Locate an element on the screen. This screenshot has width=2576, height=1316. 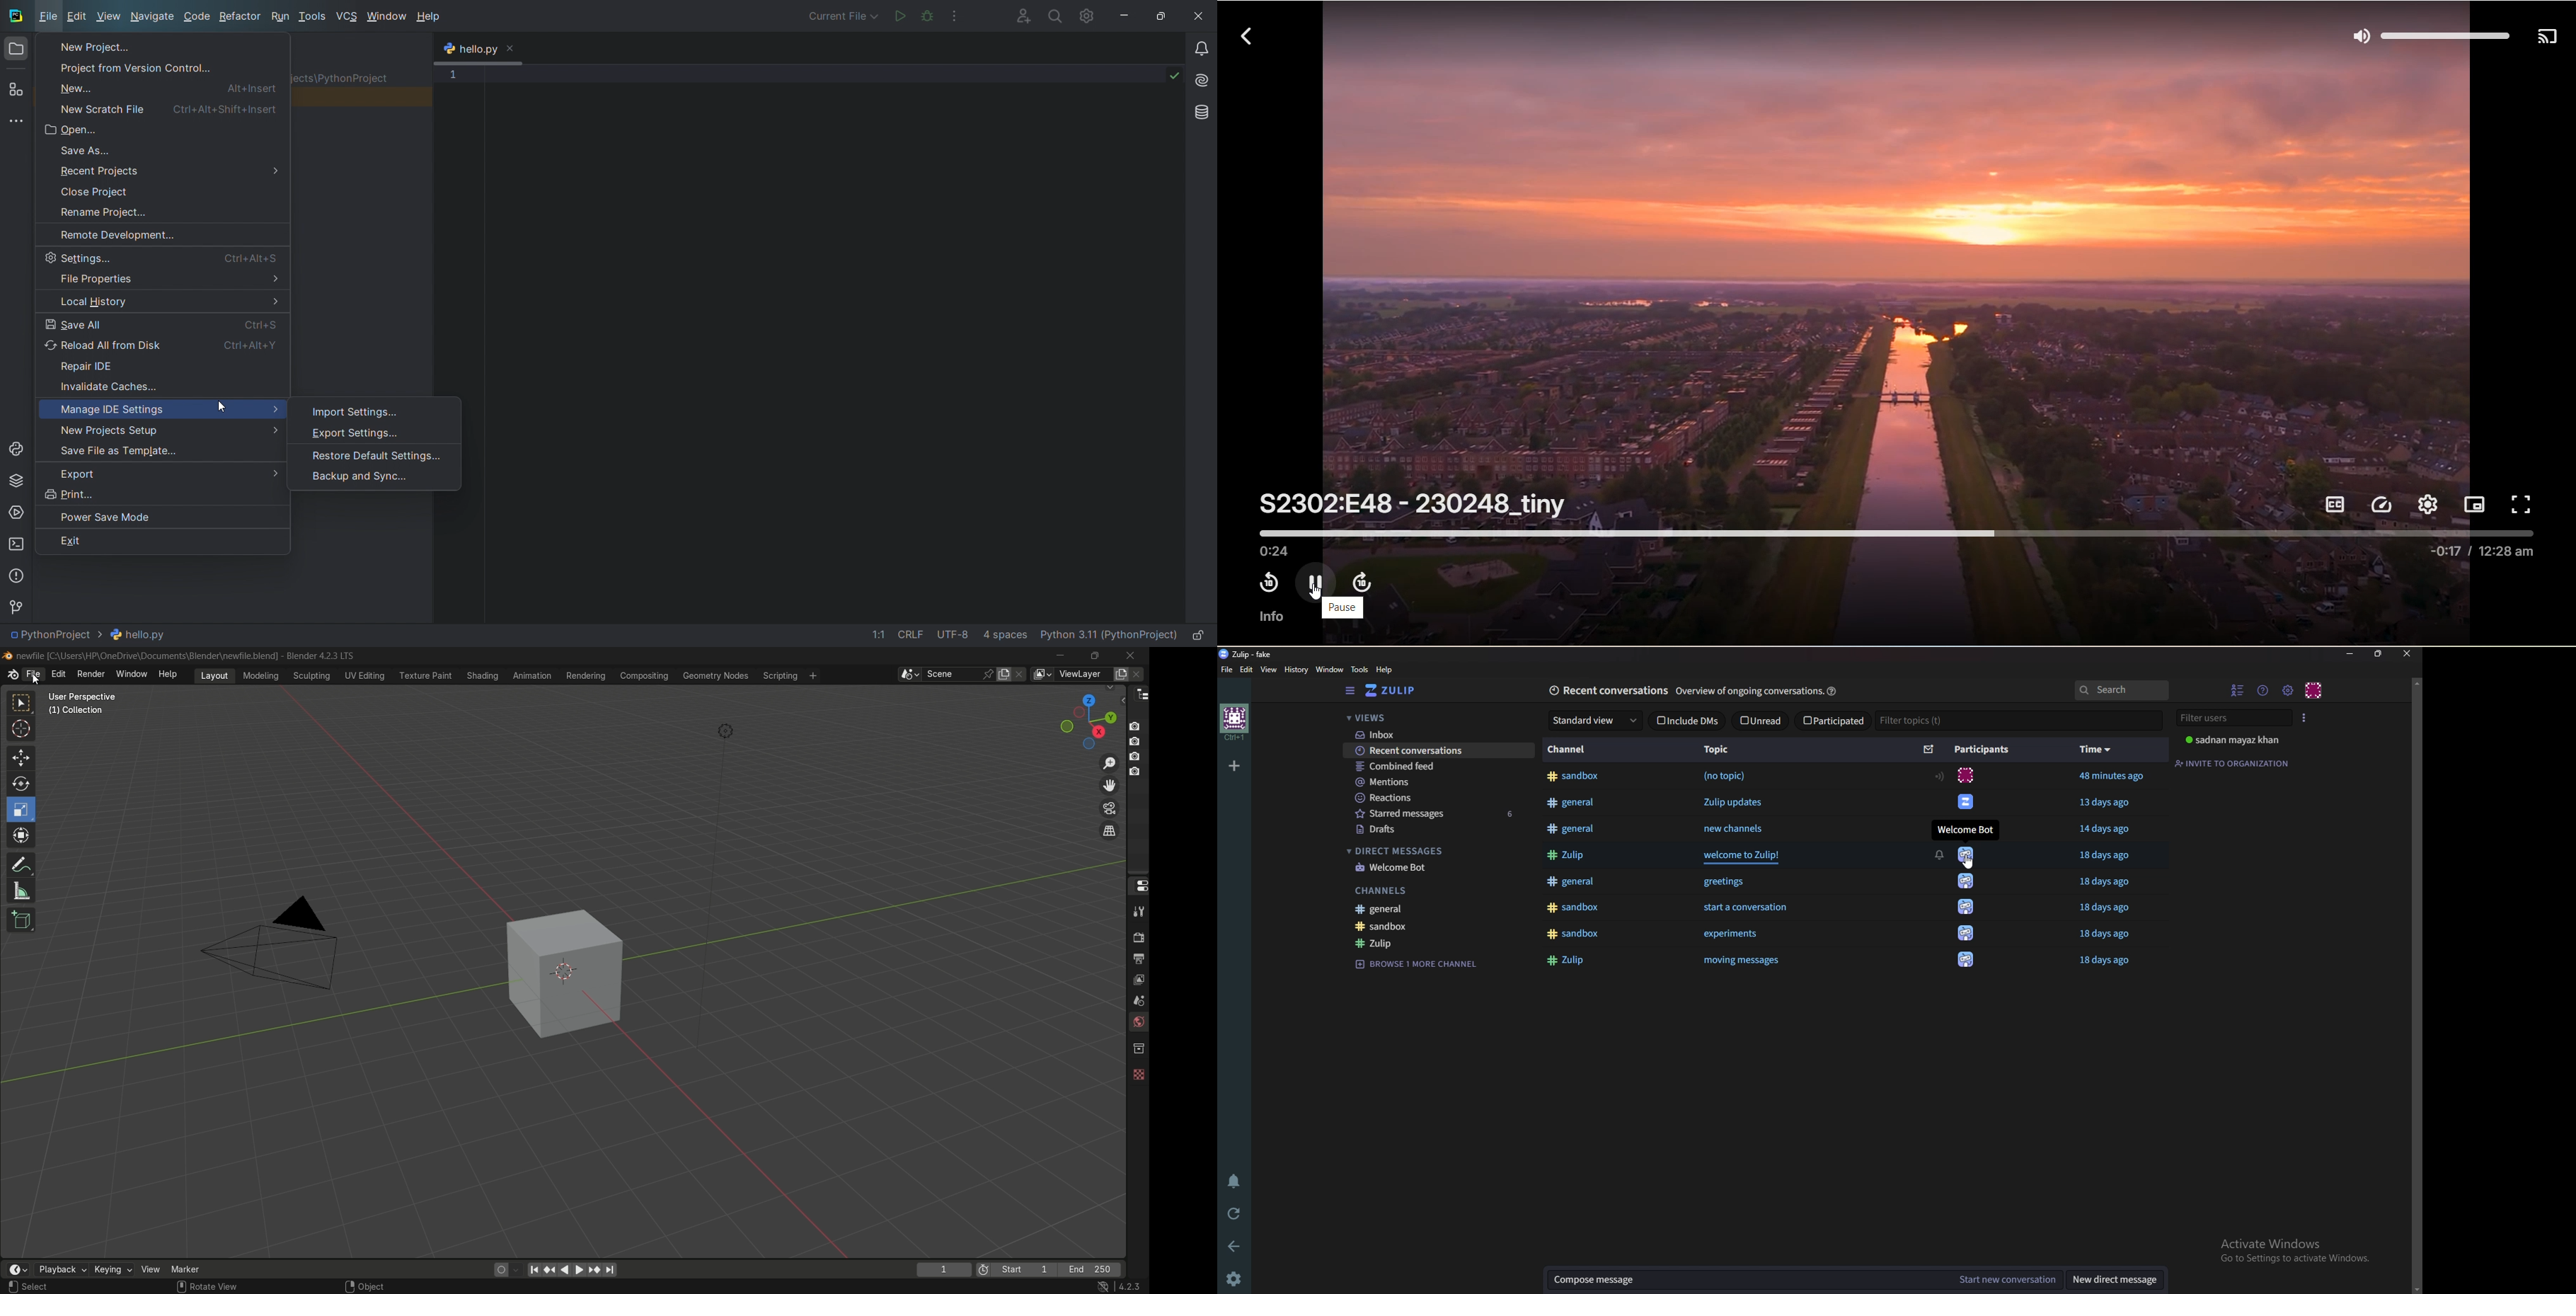
sculpting menu is located at coordinates (309, 676).